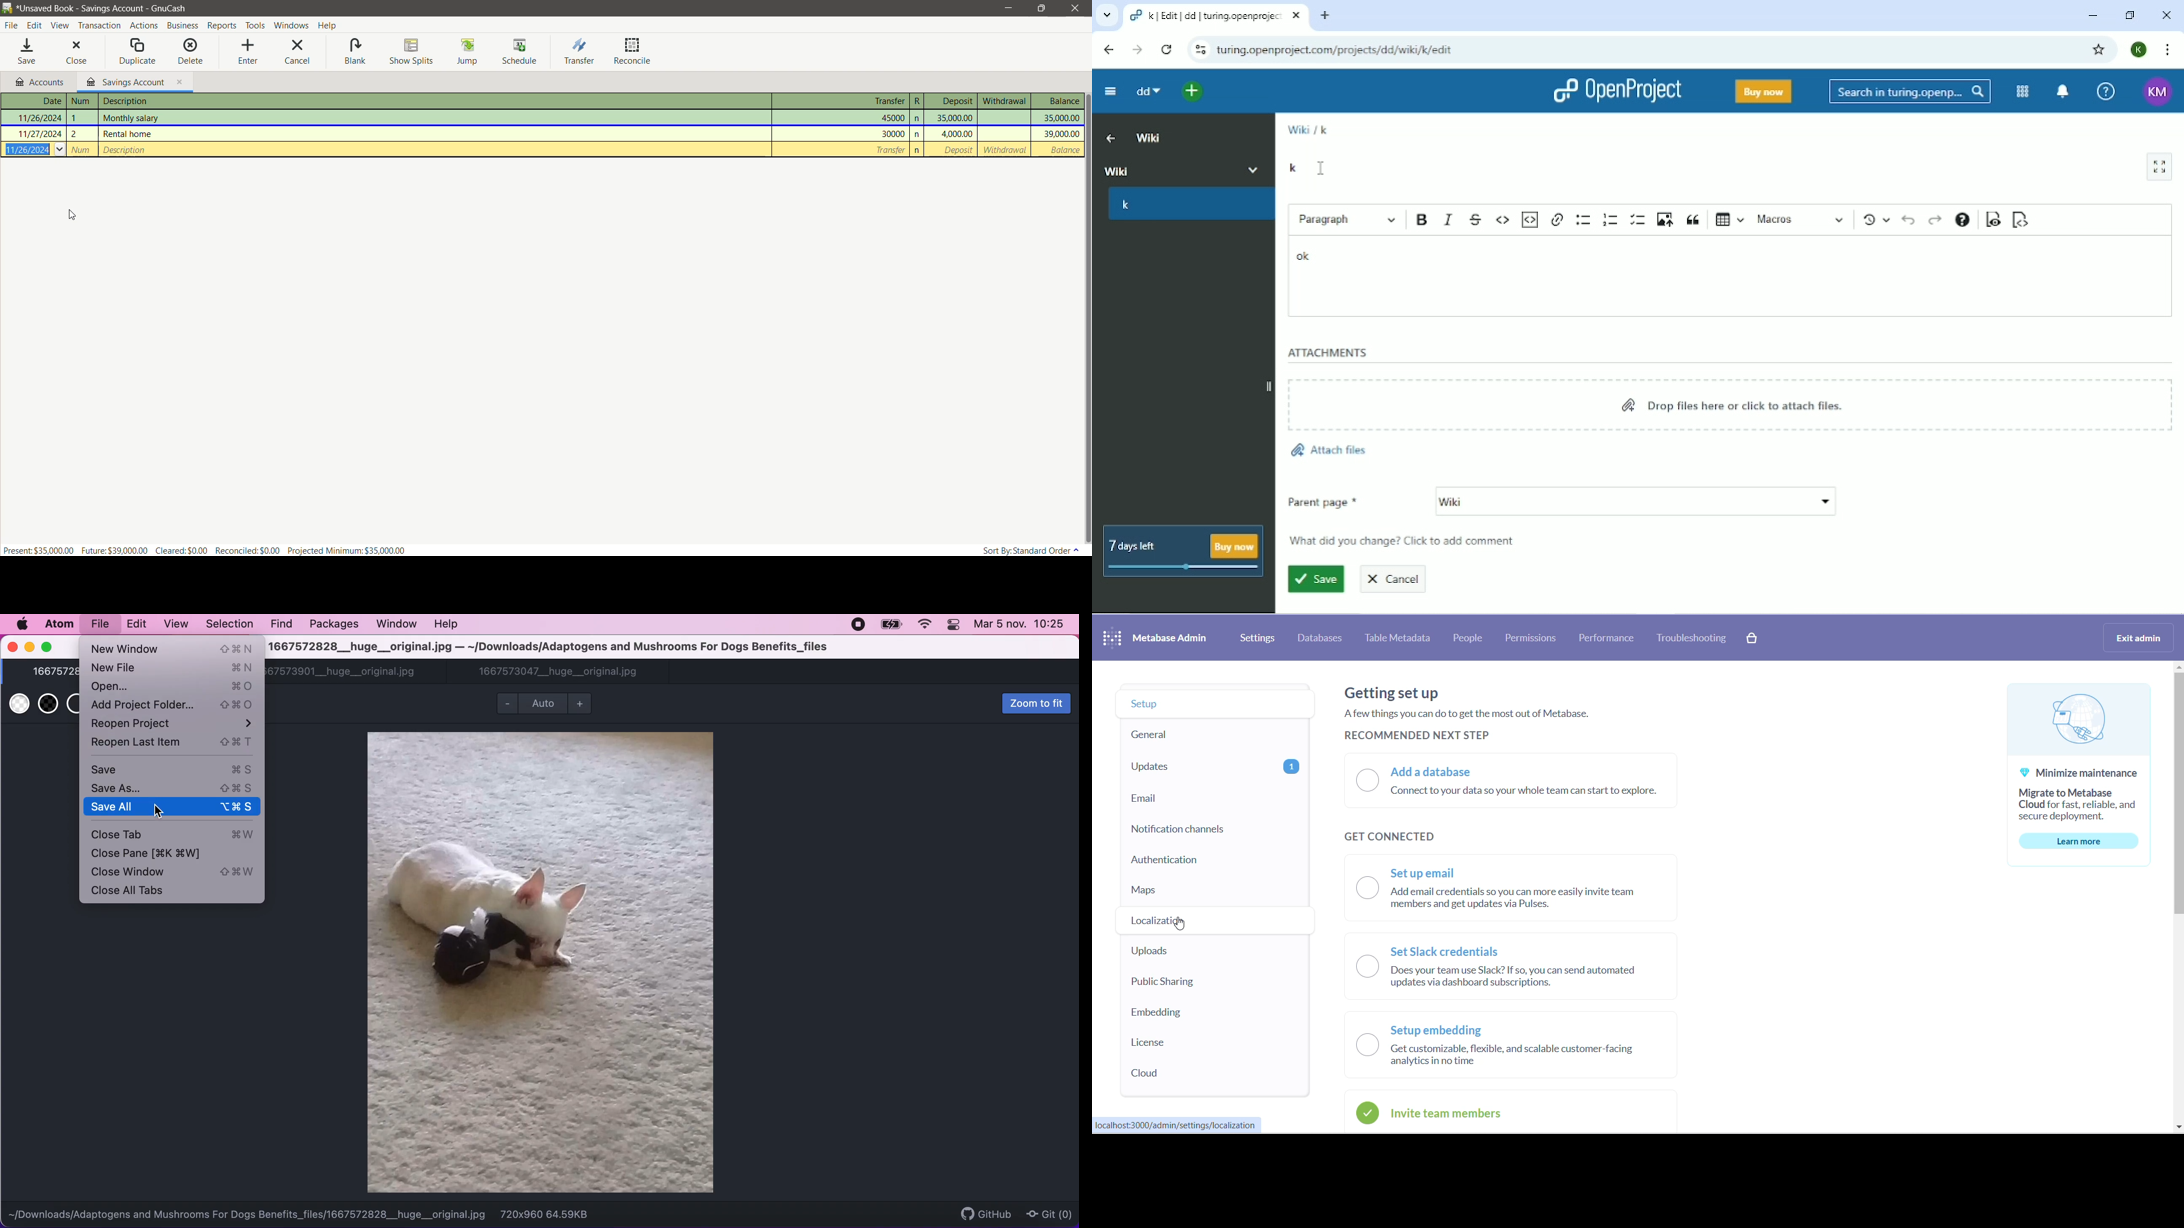  What do you see at coordinates (1422, 221) in the screenshot?
I see `Bold` at bounding box center [1422, 221].